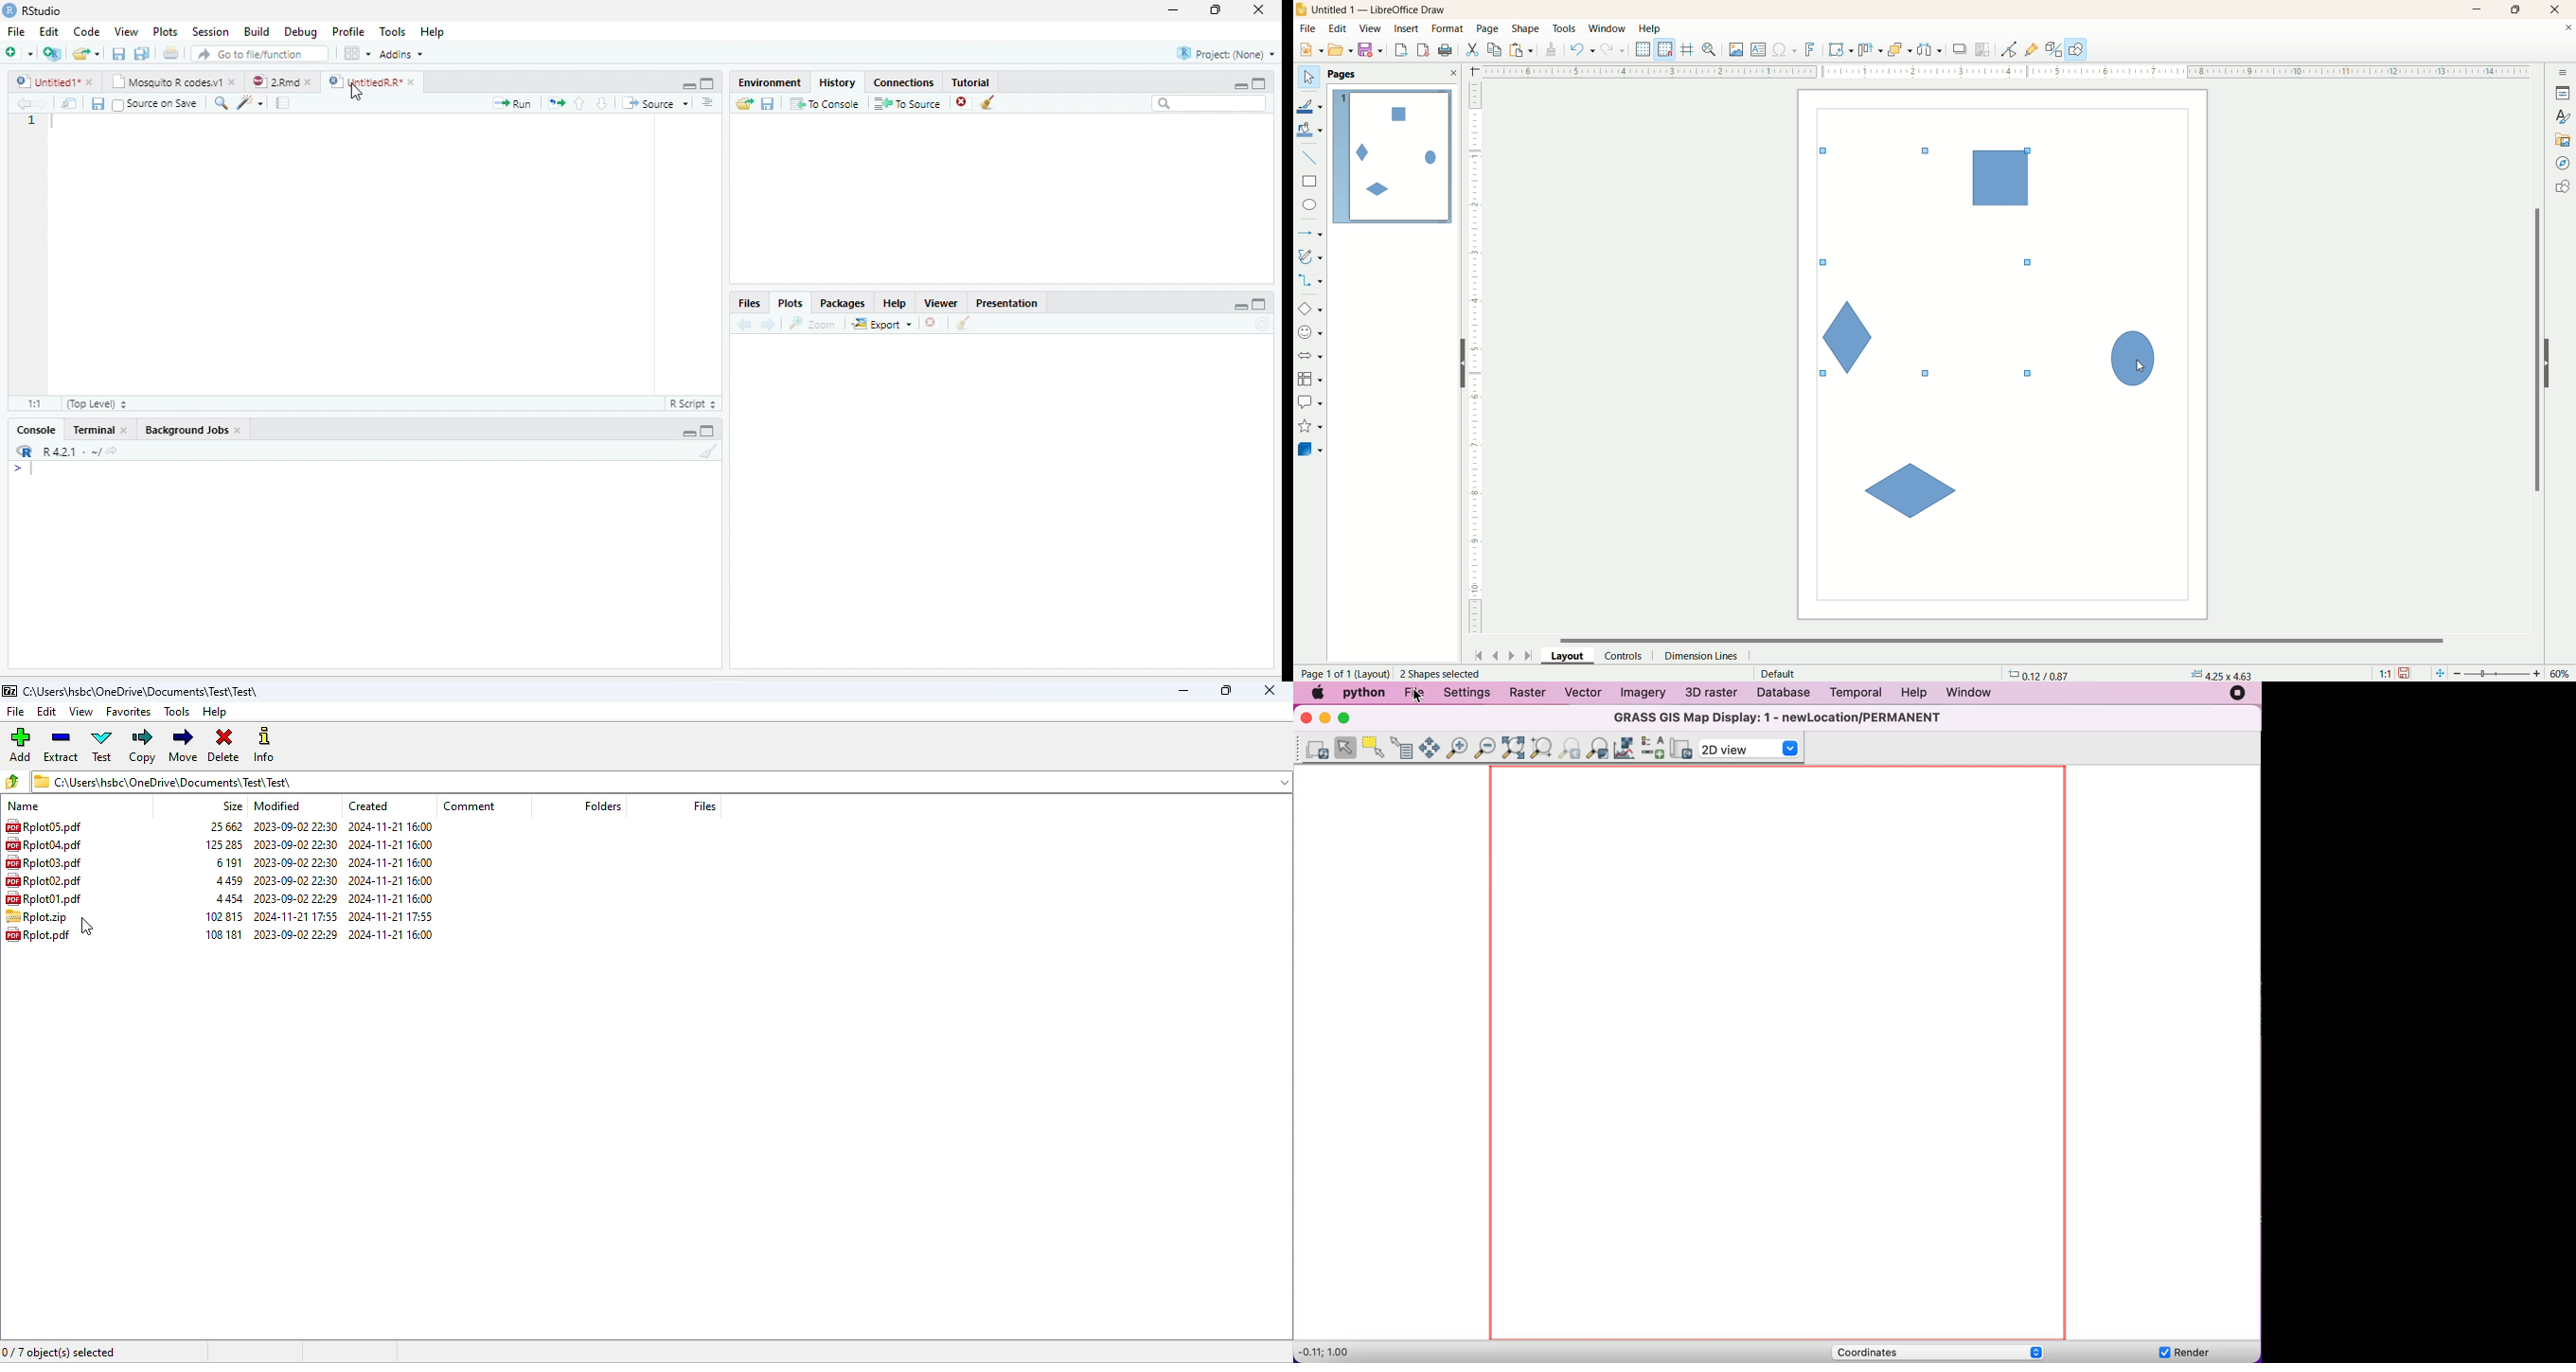  I want to click on Help, so click(896, 303).